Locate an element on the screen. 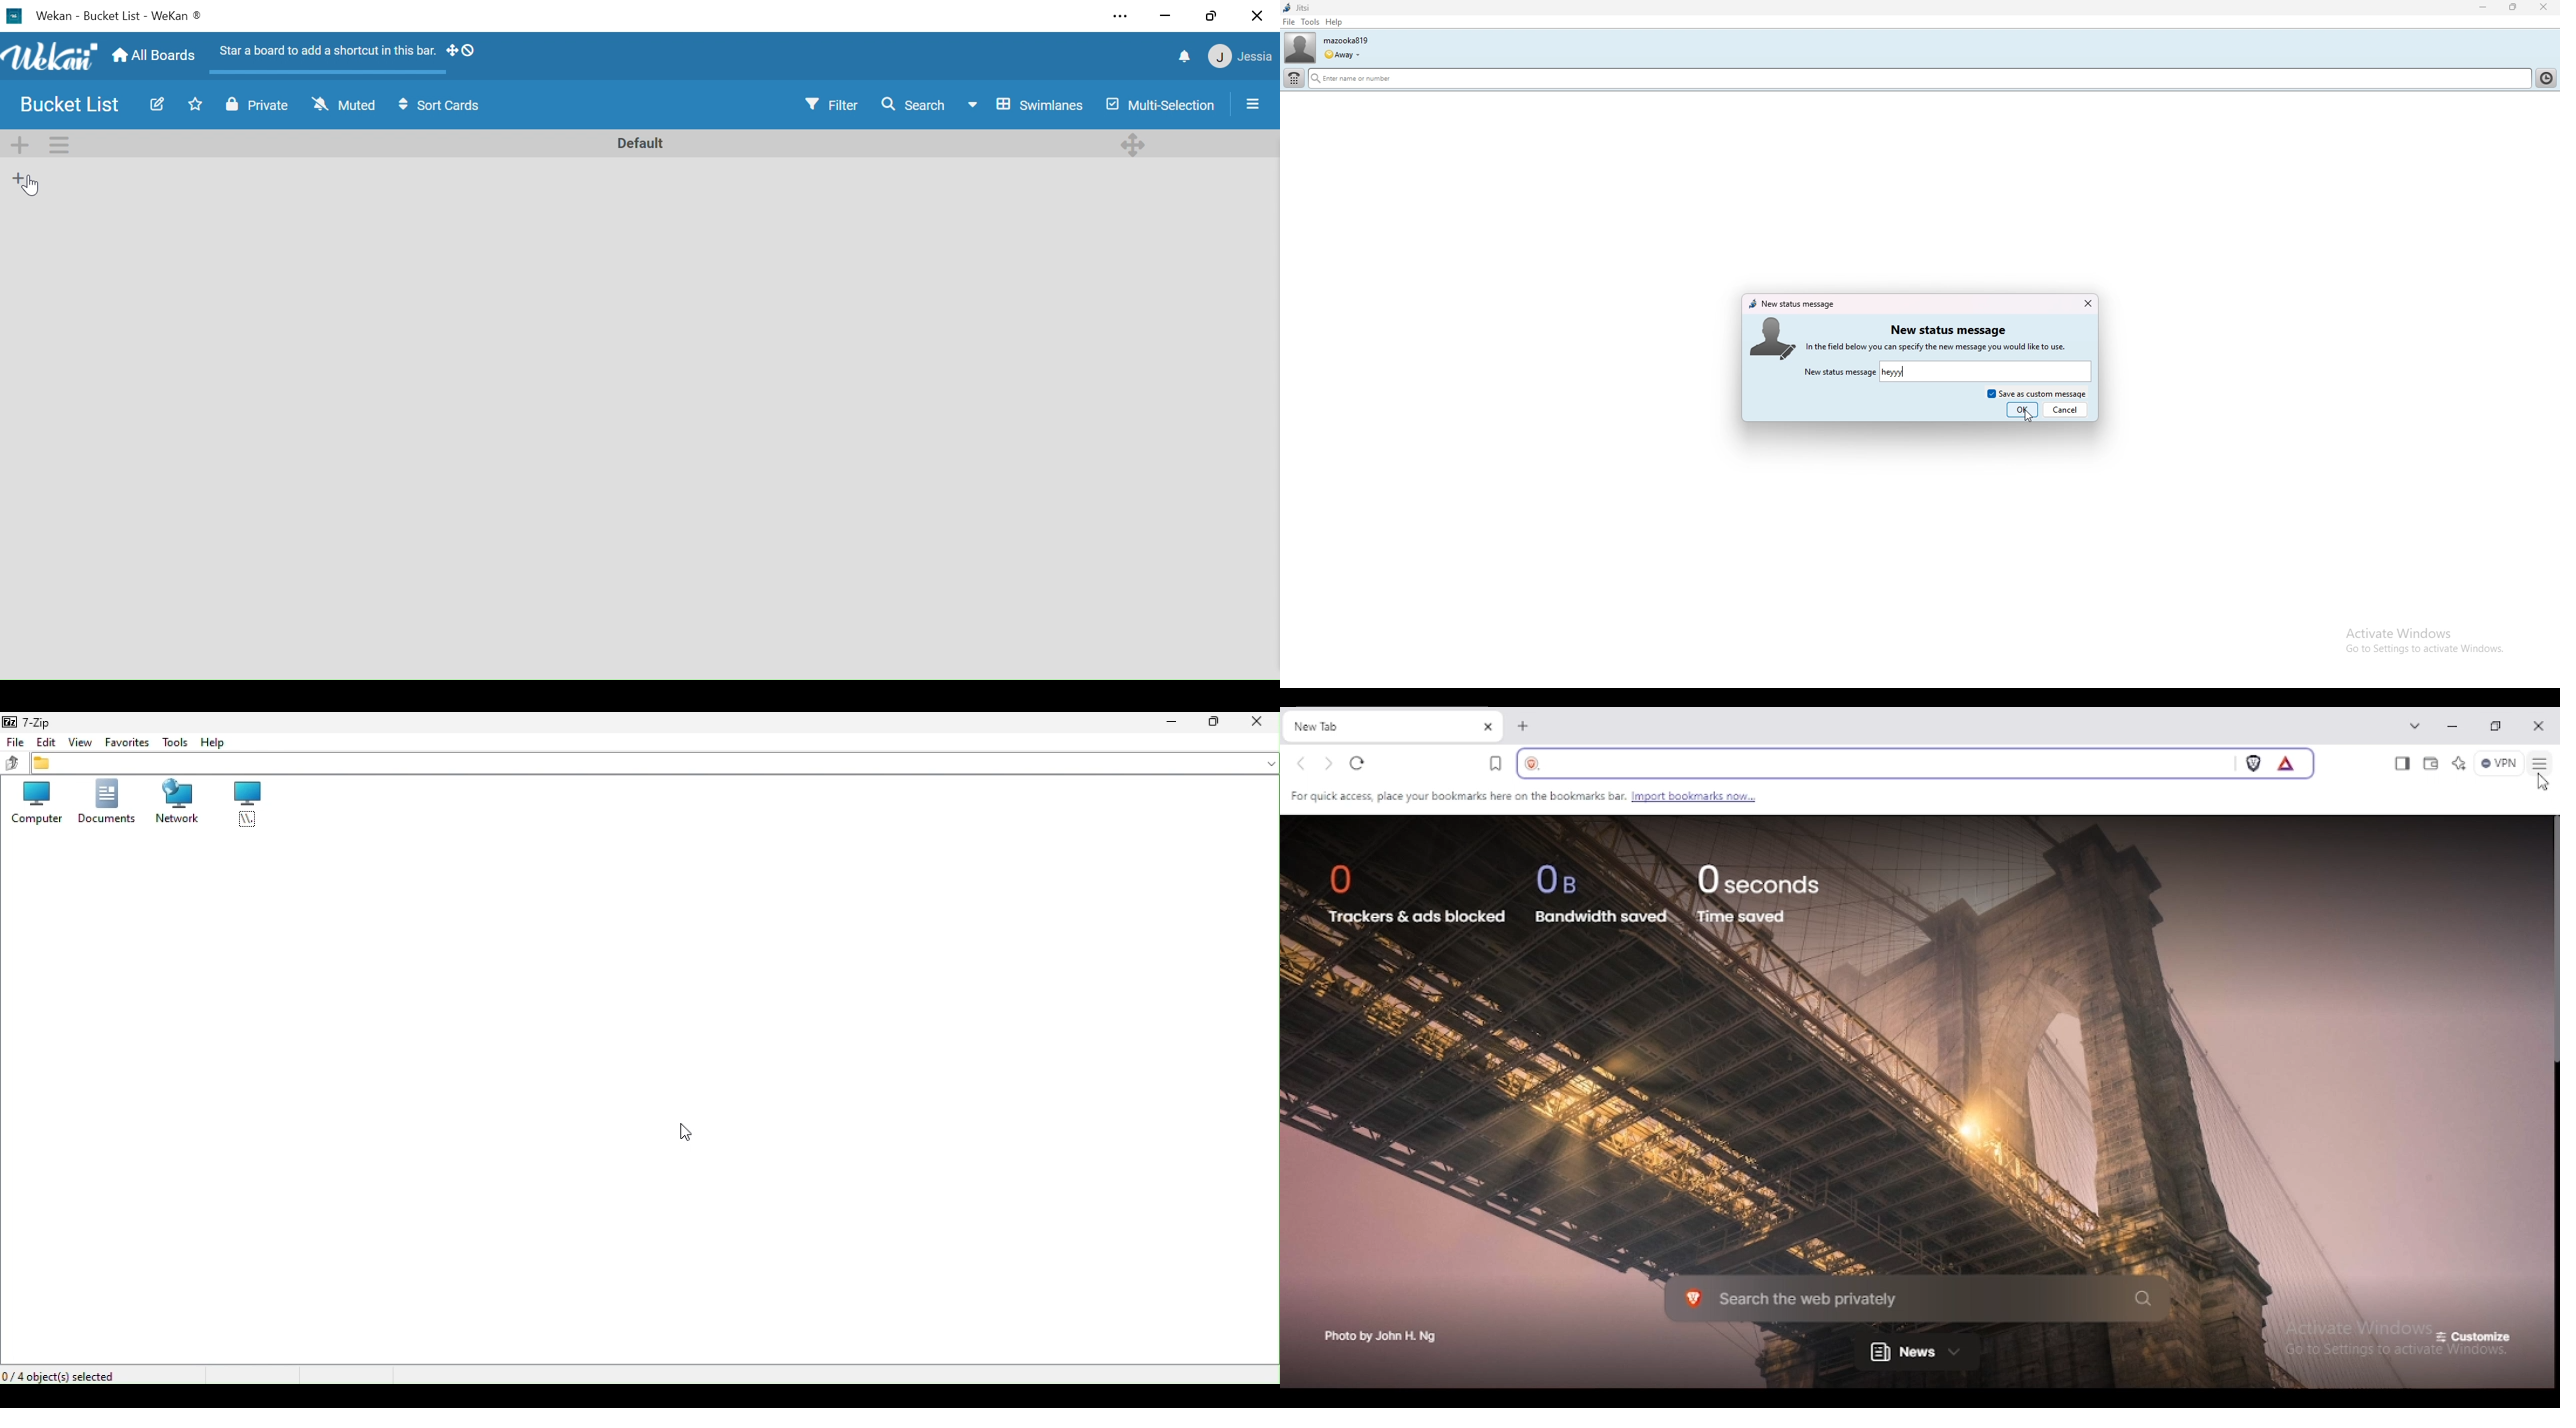 The image size is (2576, 1428). minimize is located at coordinates (1165, 17).